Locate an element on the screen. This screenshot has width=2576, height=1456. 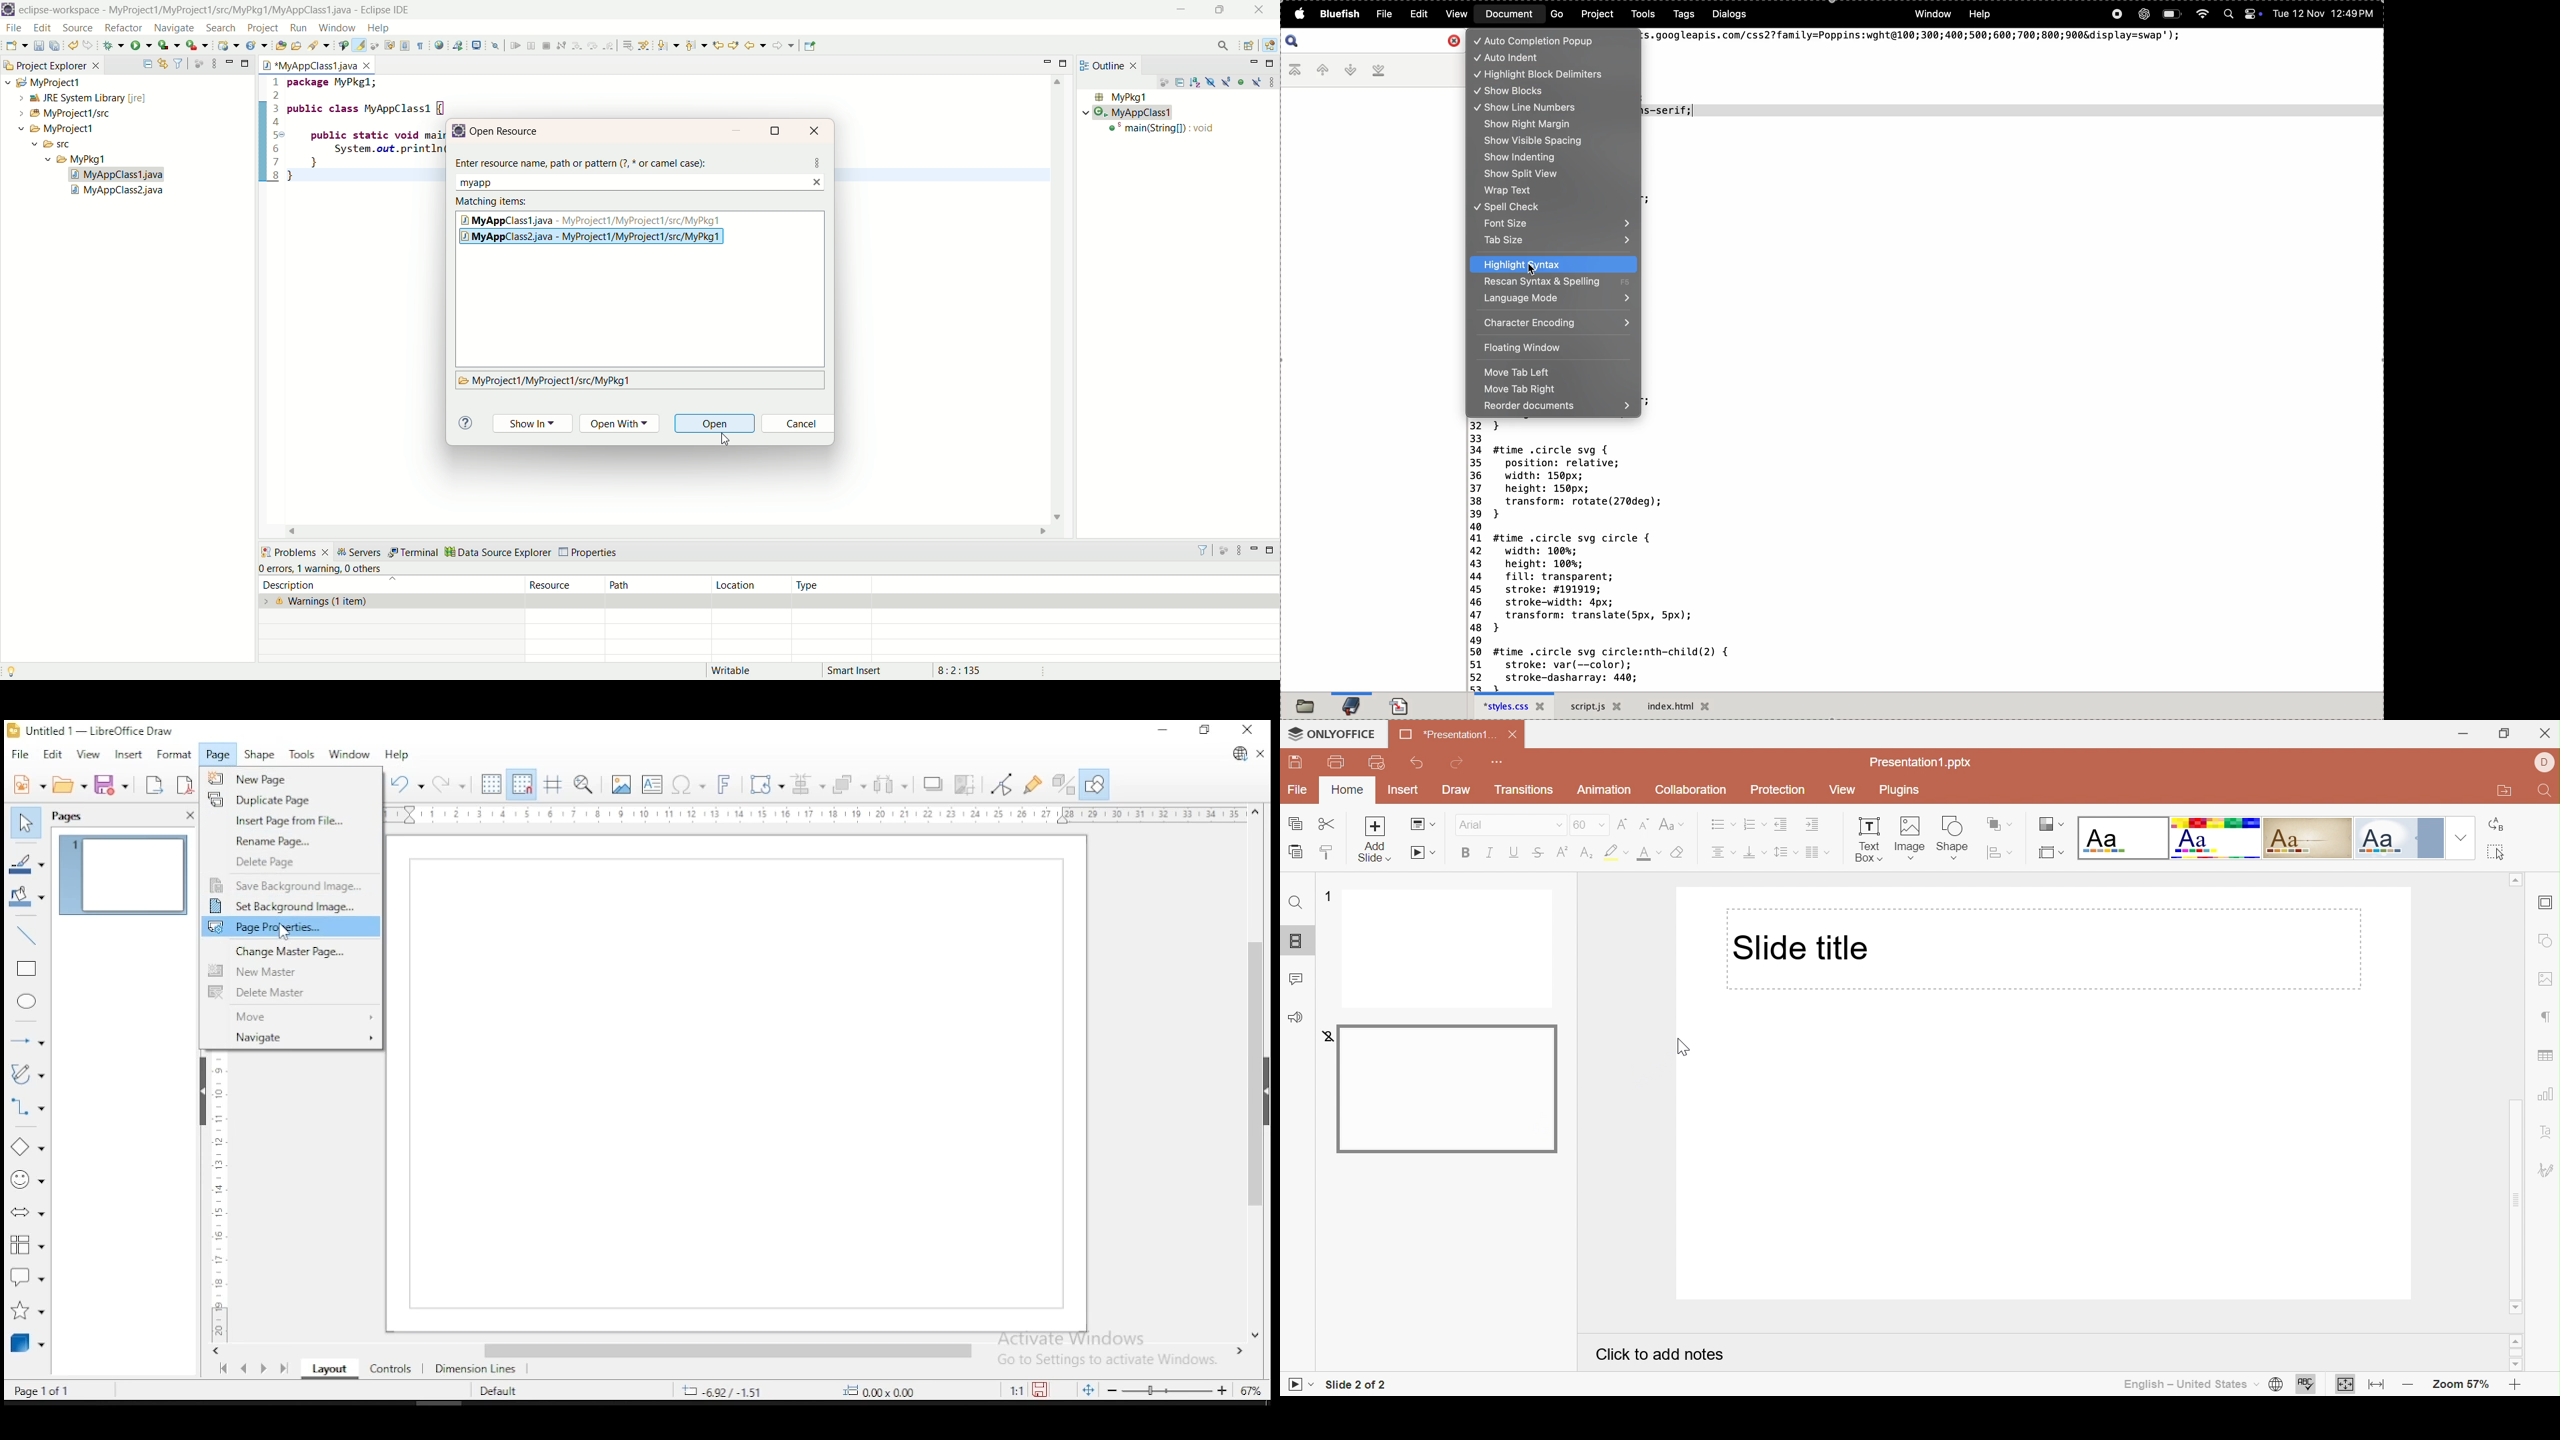
First bookmark is located at coordinates (1295, 72).